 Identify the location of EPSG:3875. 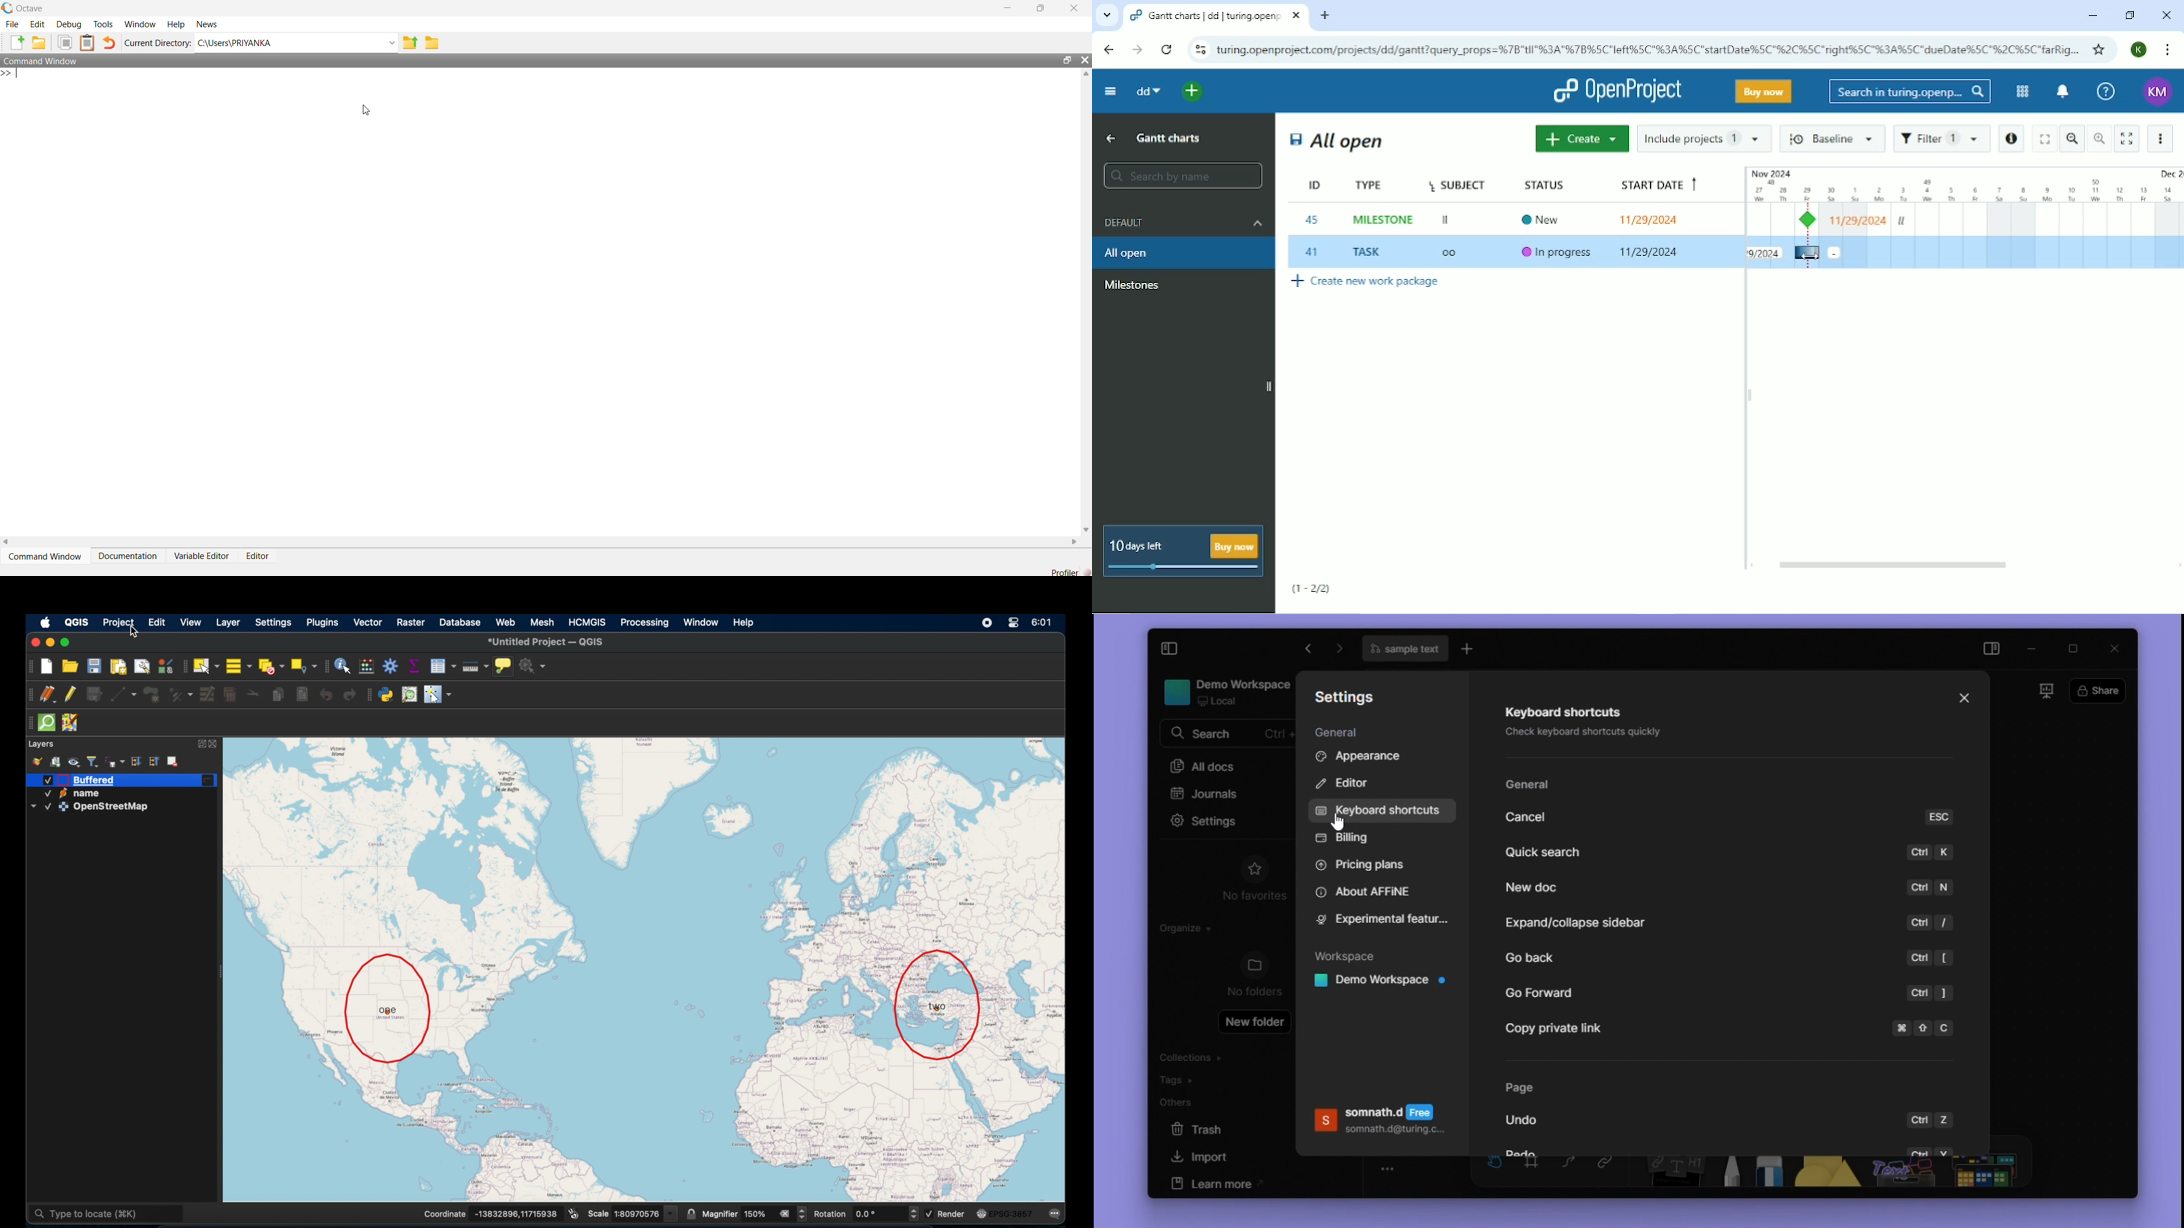
(1013, 1214).